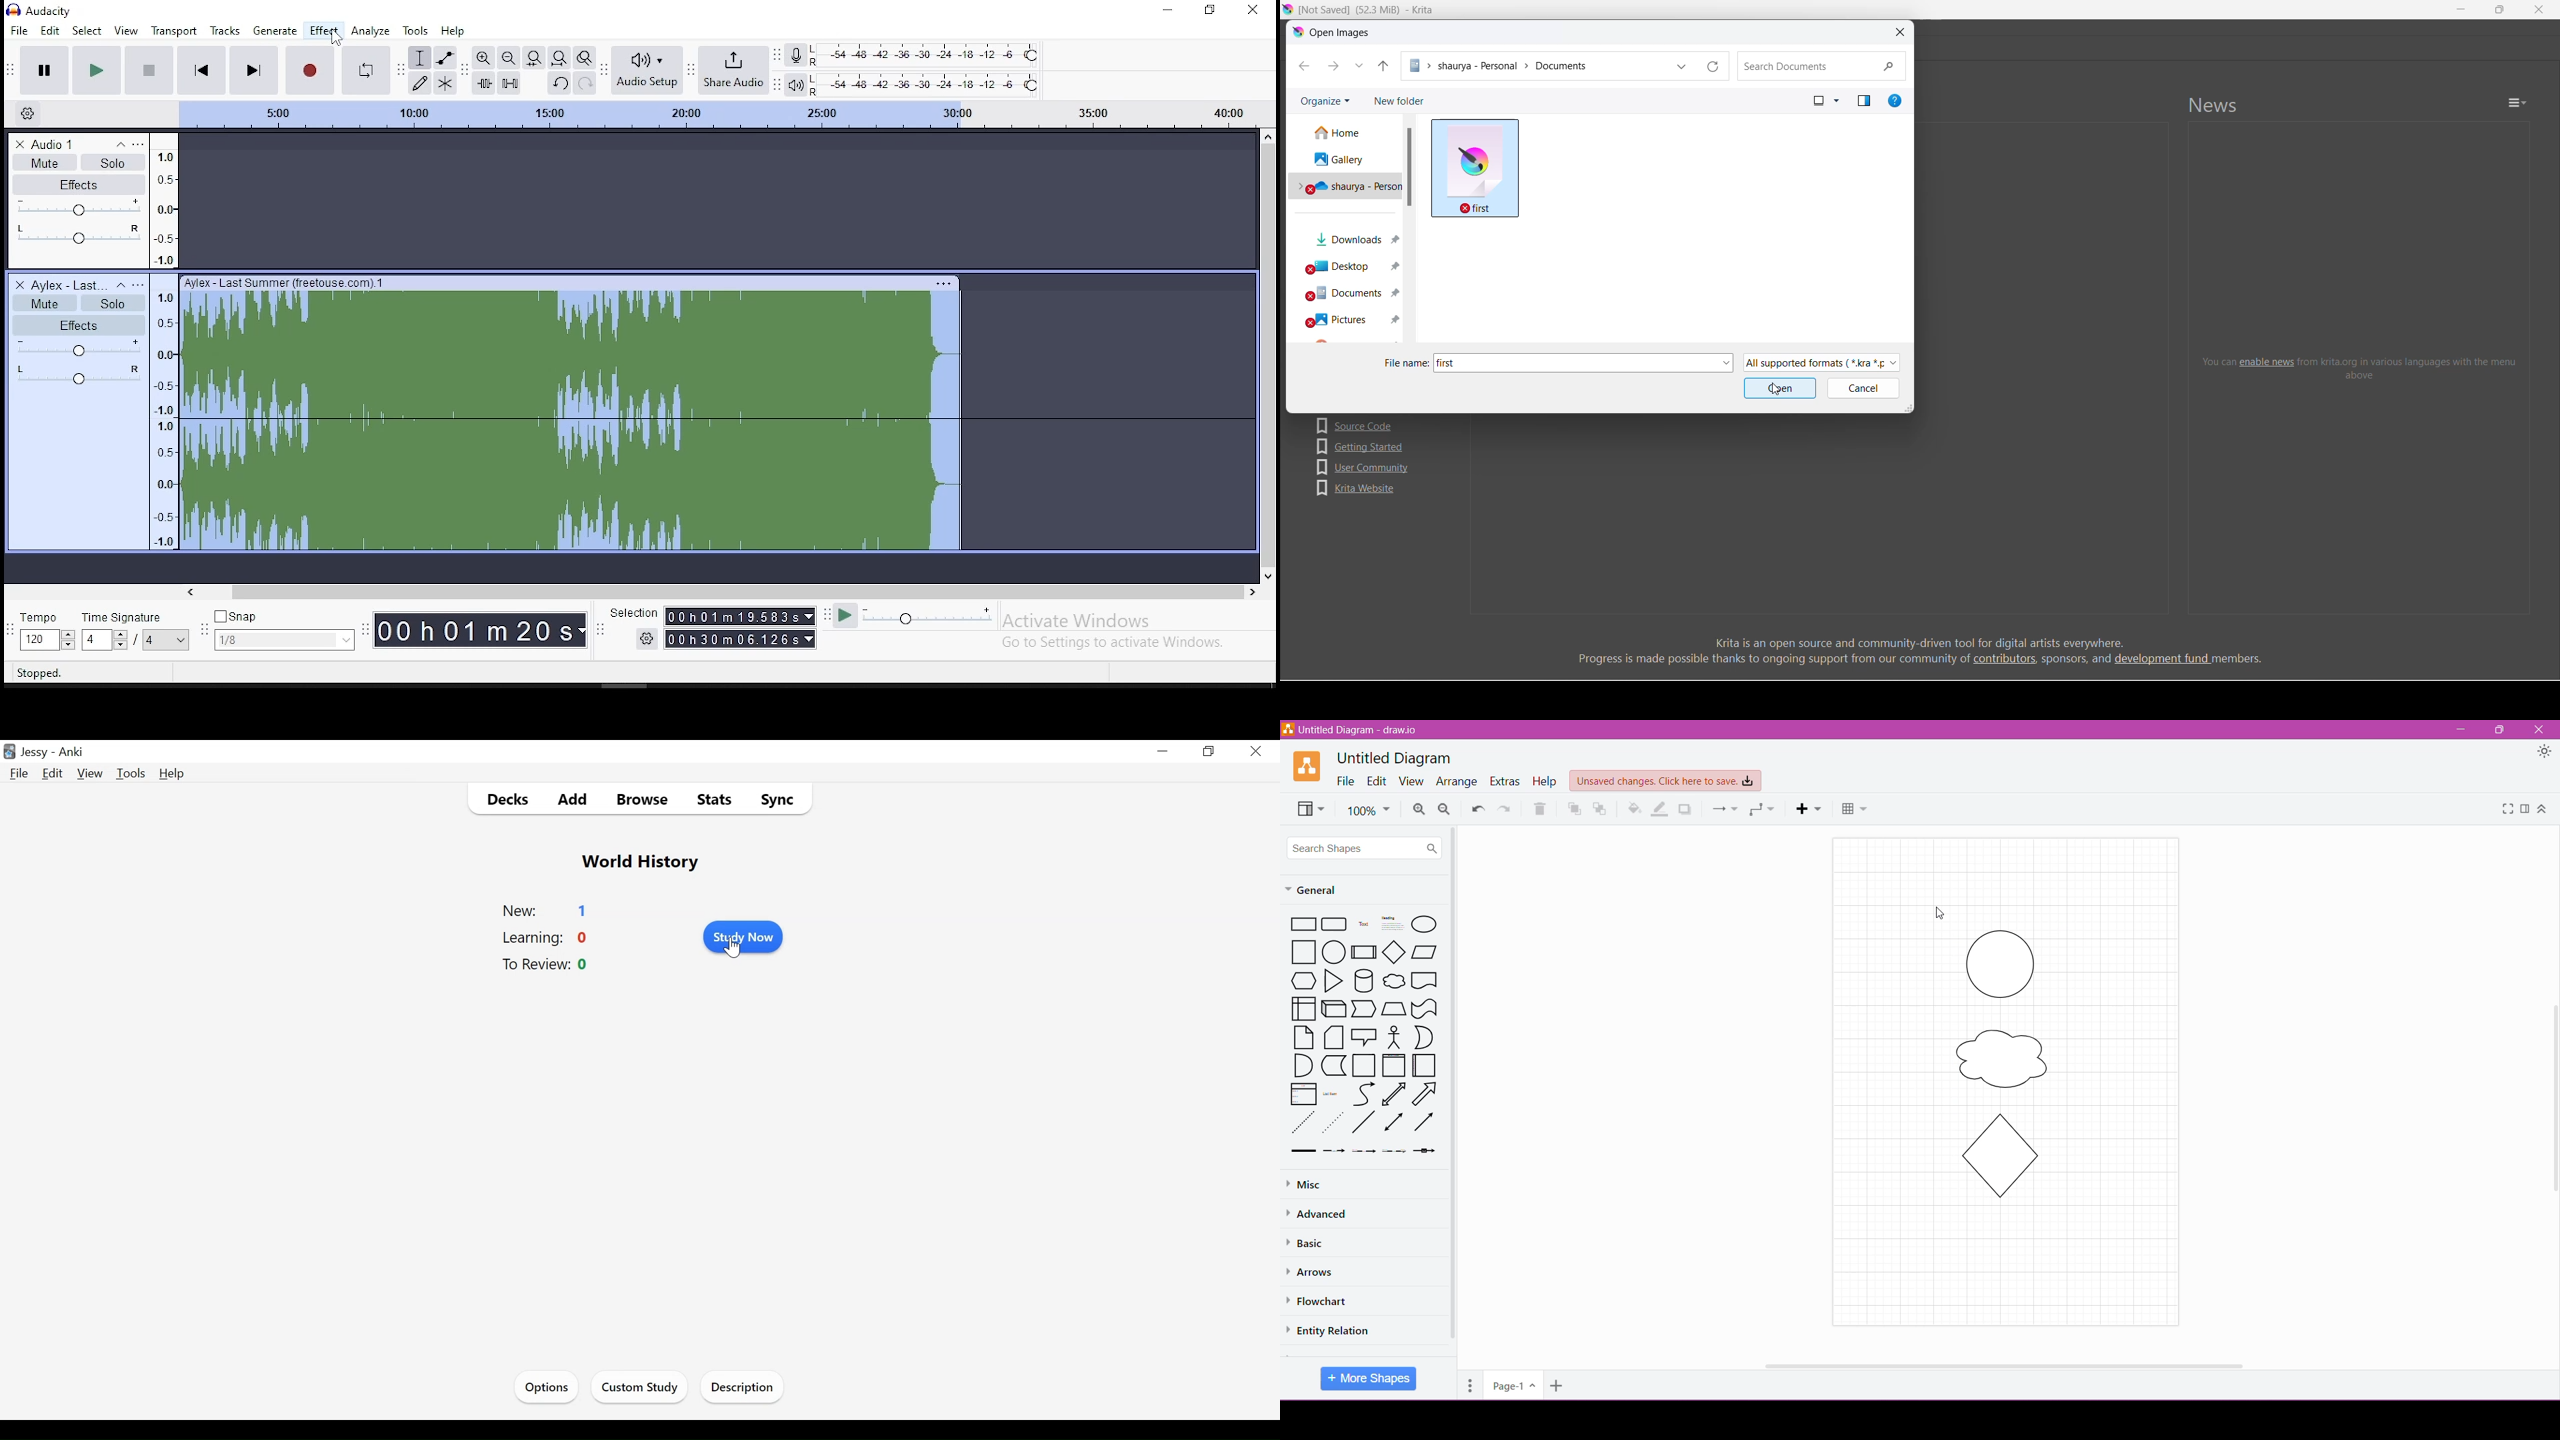 This screenshot has height=1456, width=2576. I want to click on file, so click(16, 30).